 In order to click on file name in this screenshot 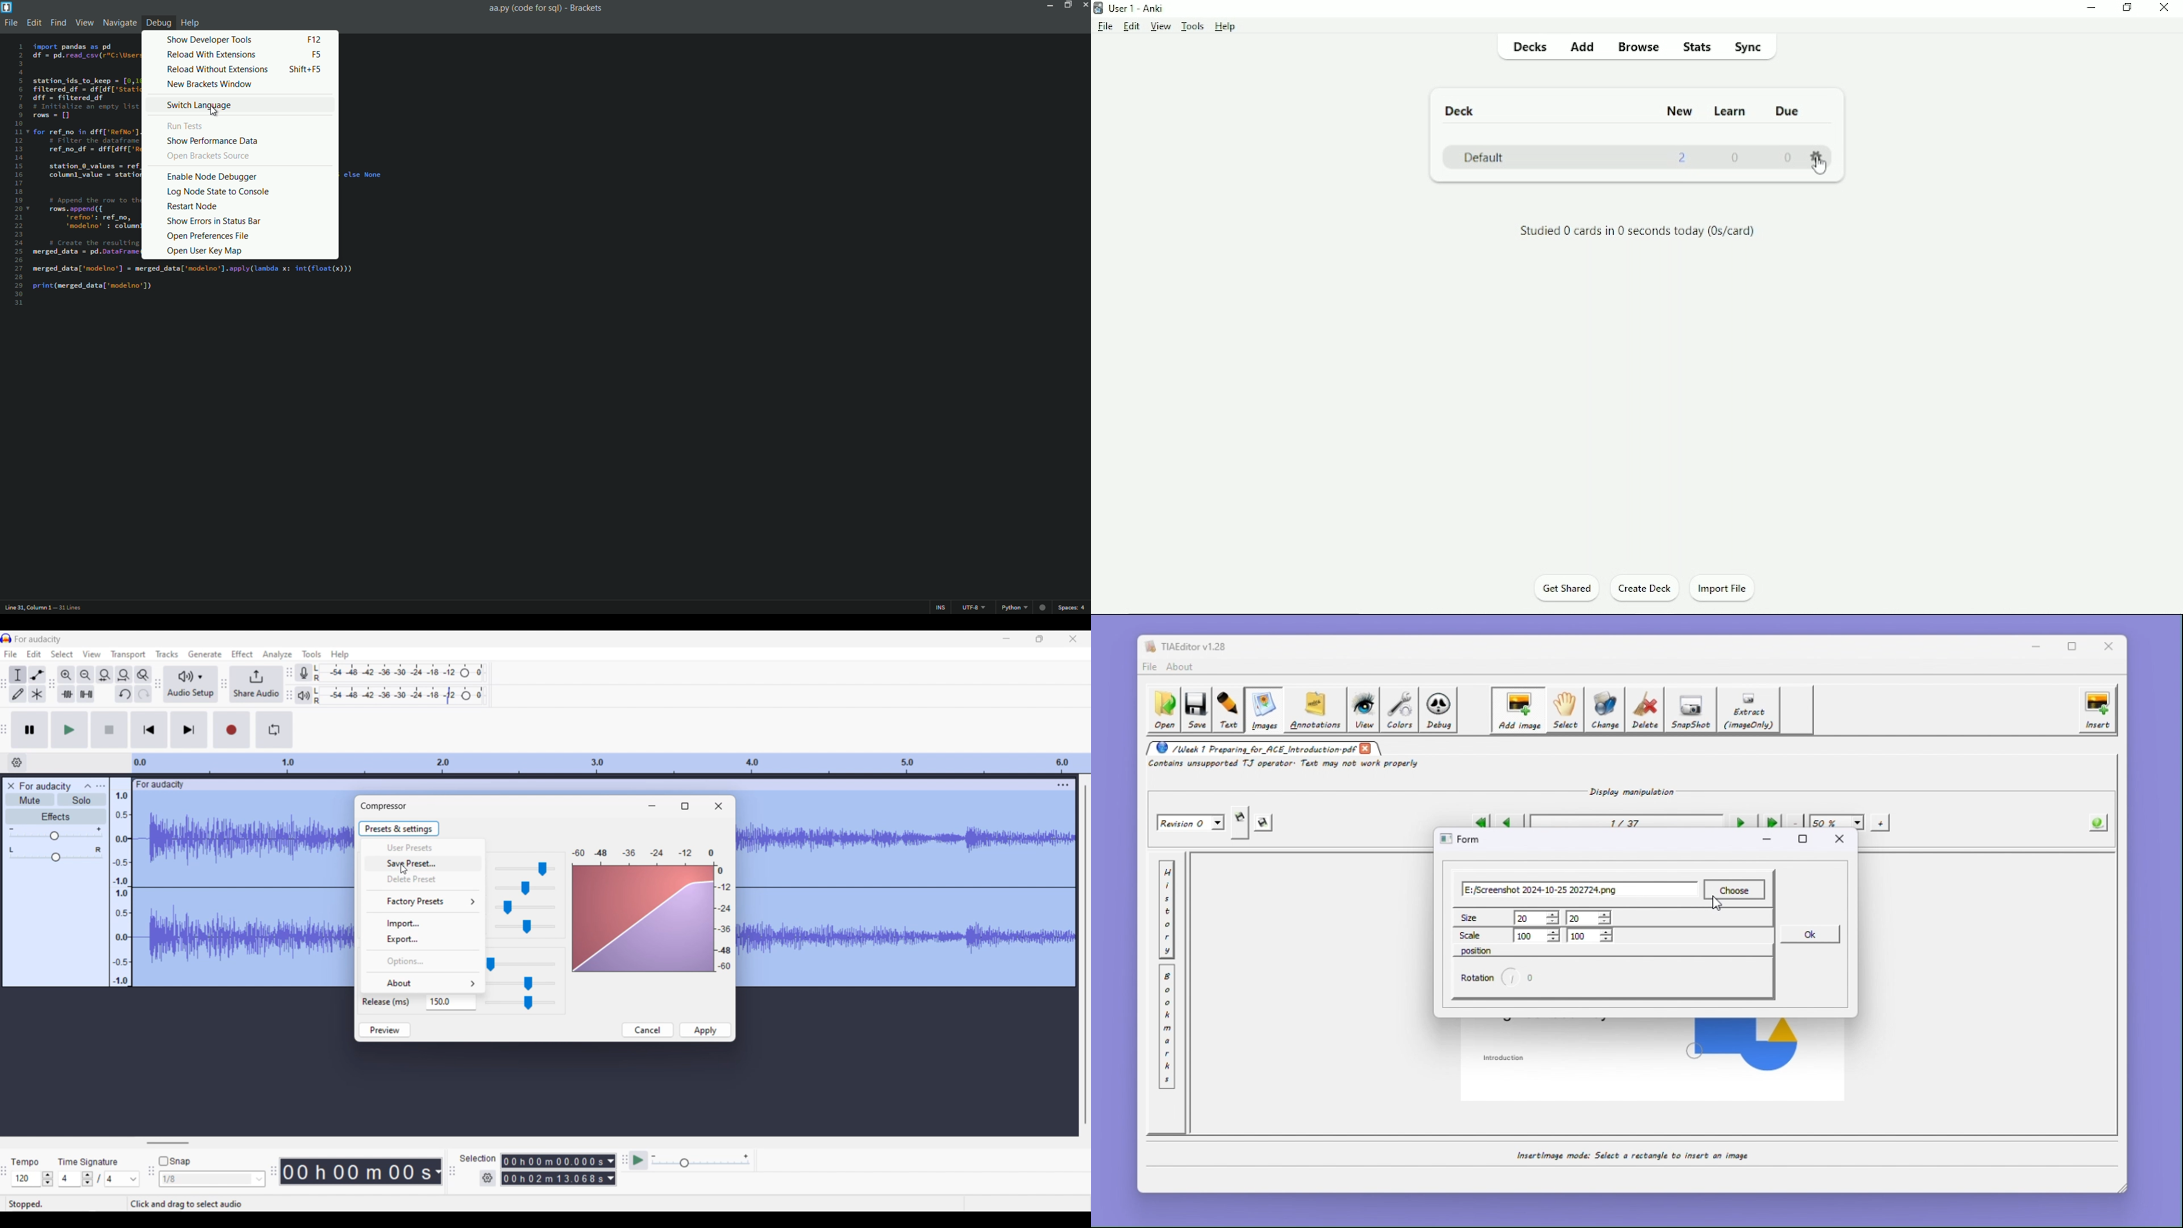, I will do `click(524, 8)`.